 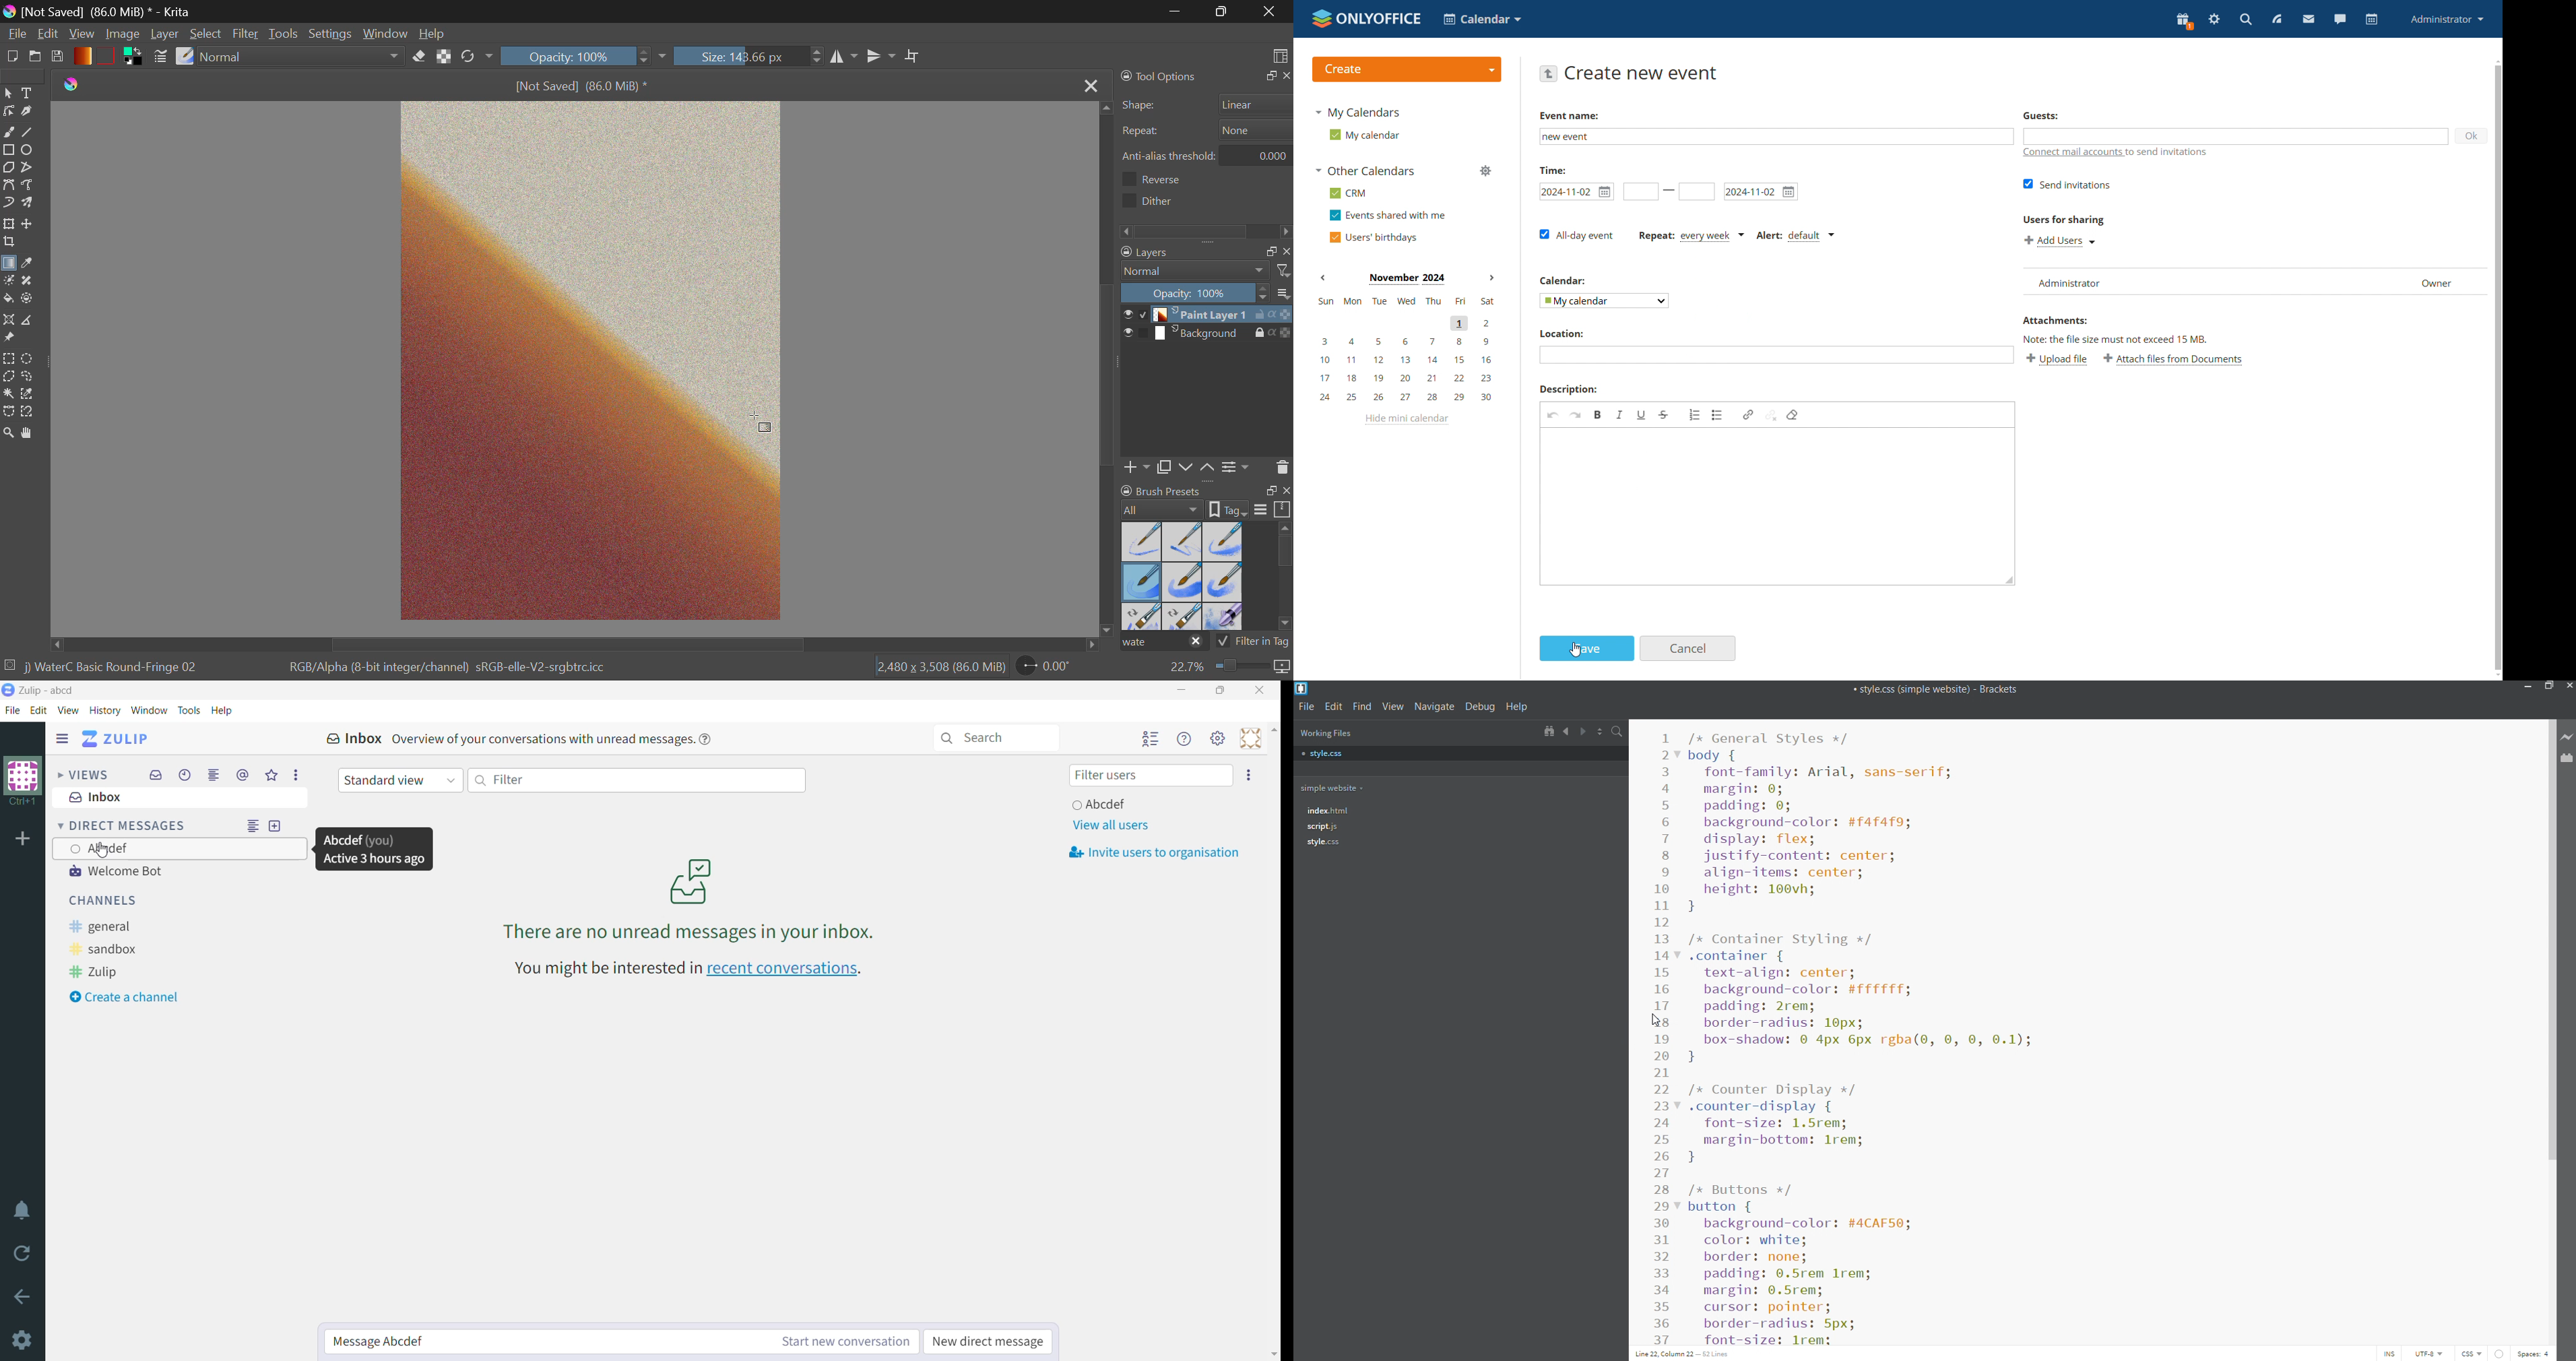 What do you see at coordinates (1182, 575) in the screenshot?
I see `Brush Presets Menu` at bounding box center [1182, 575].